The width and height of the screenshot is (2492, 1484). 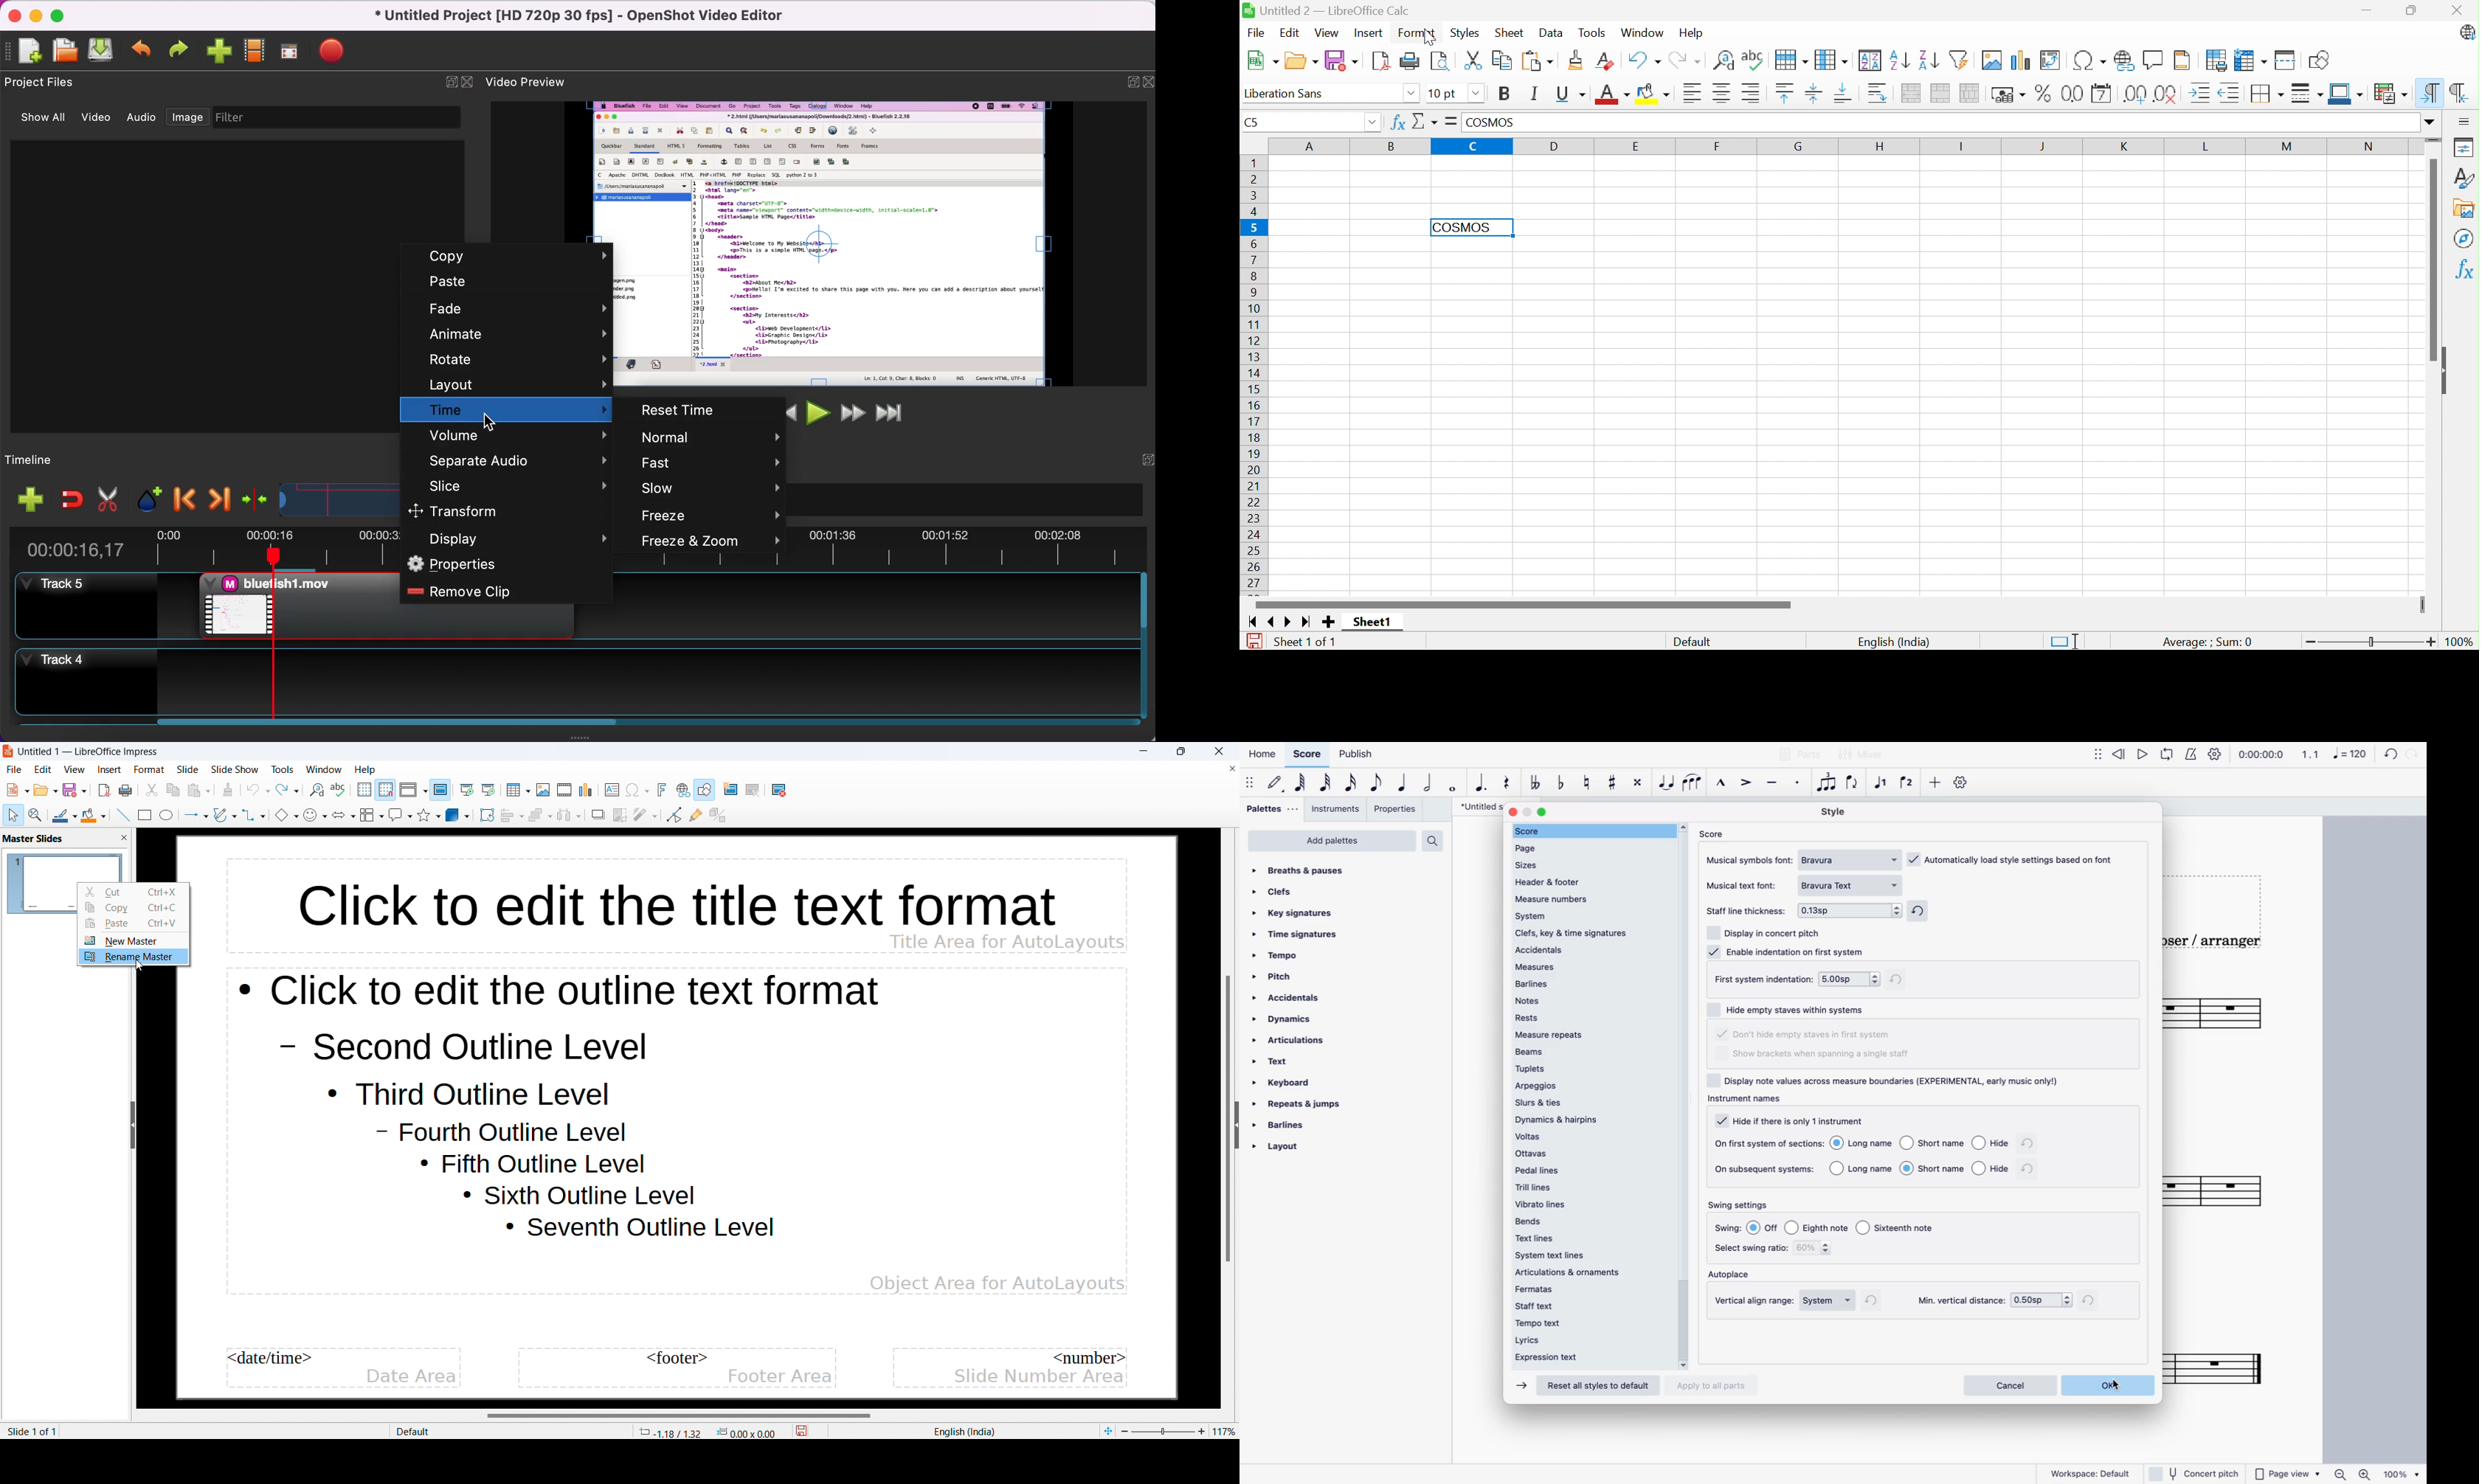 What do you see at coordinates (518, 790) in the screenshot?
I see `insert table` at bounding box center [518, 790].